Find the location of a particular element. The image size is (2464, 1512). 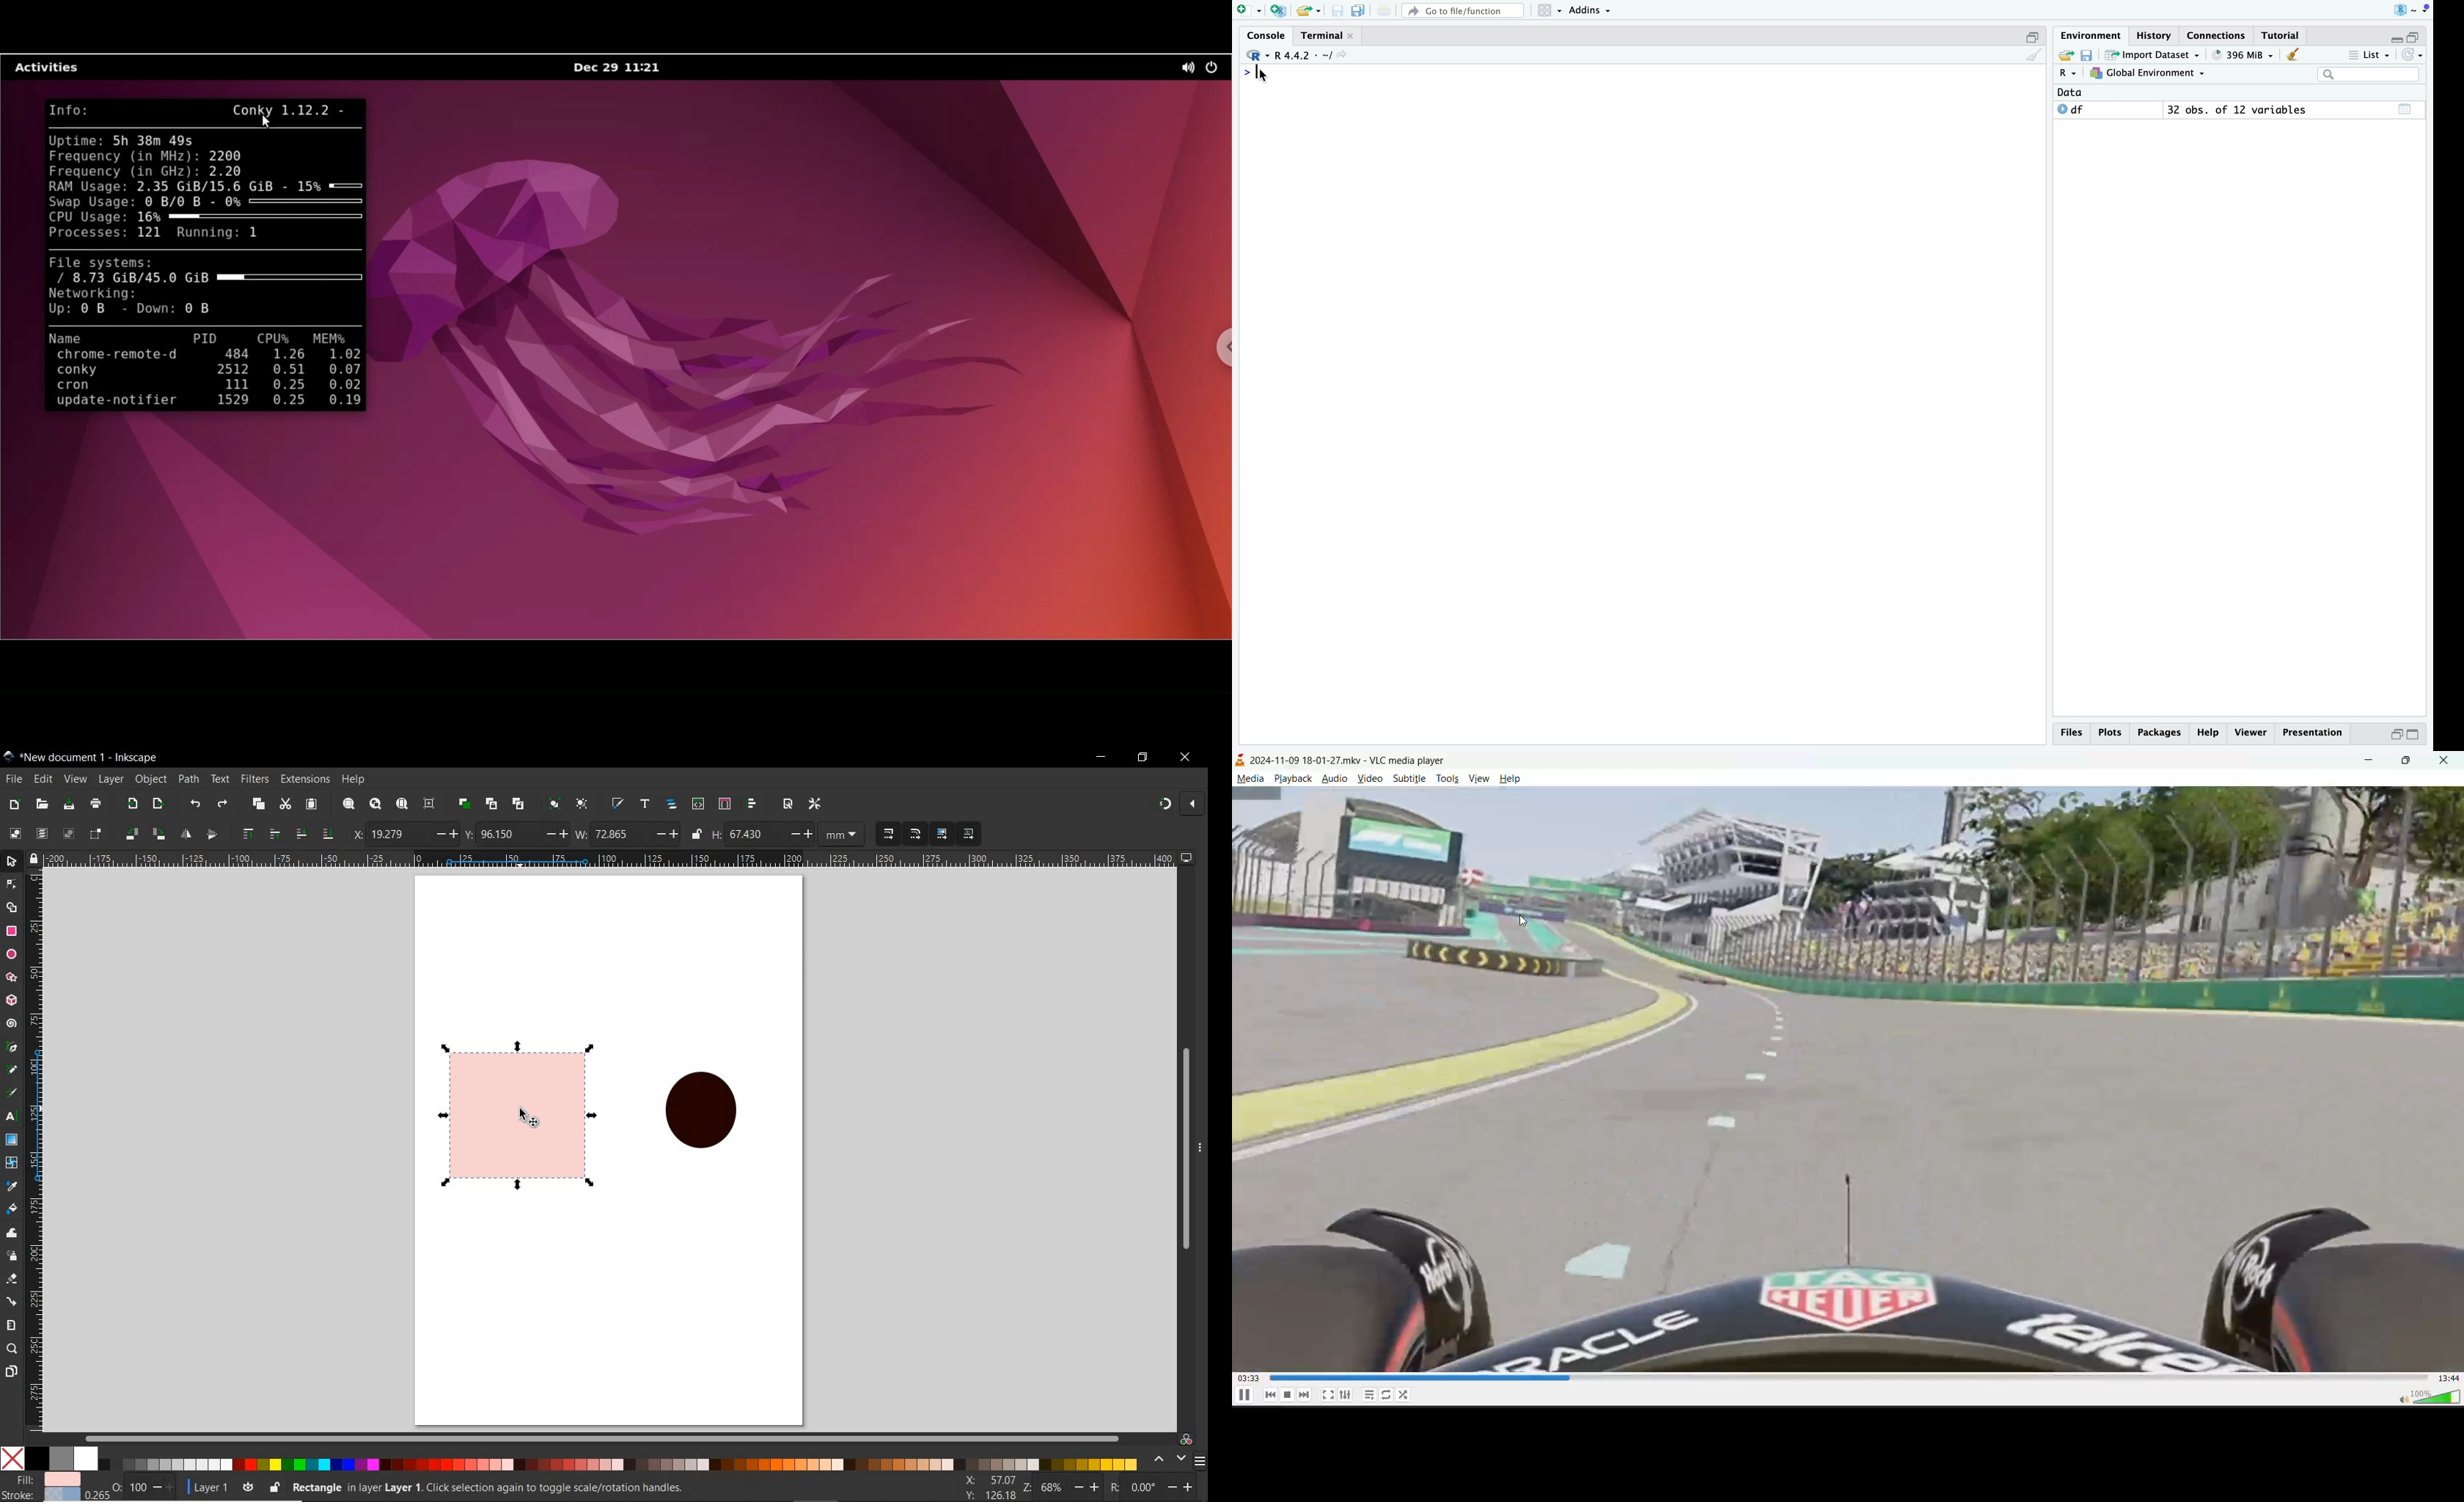

track slider is located at coordinates (1843, 1378).